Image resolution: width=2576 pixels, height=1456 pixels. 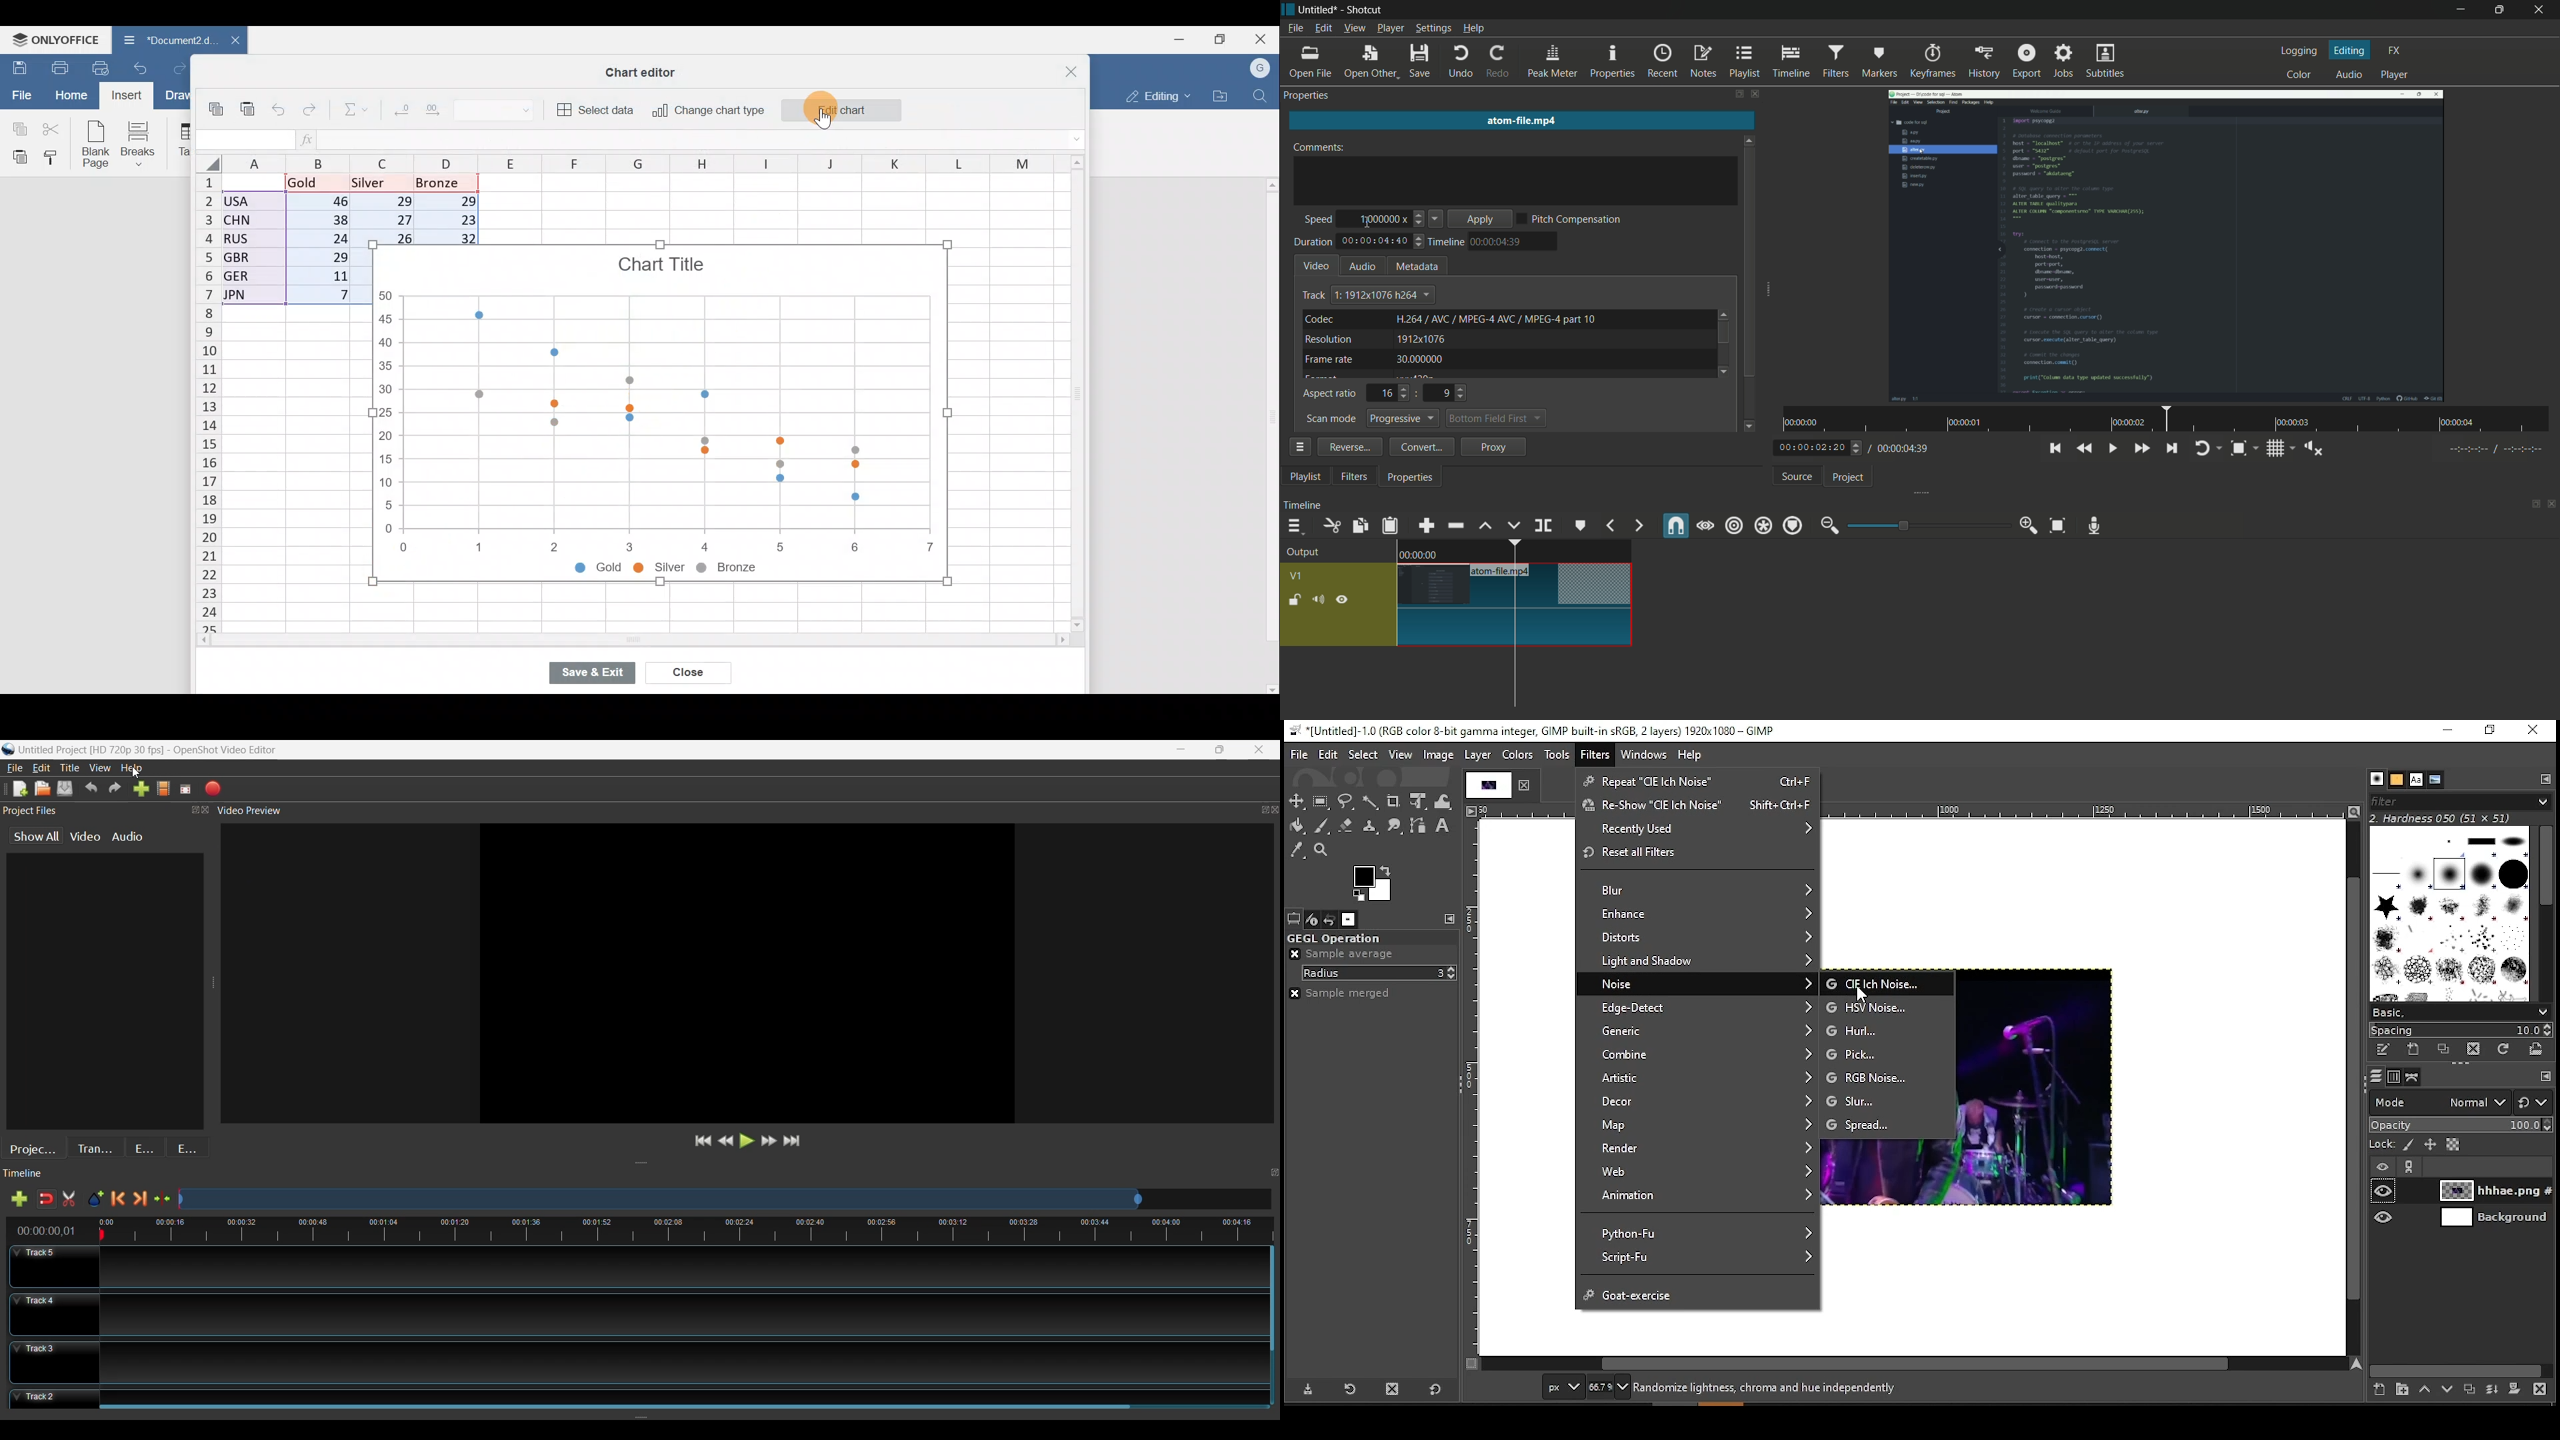 What do you see at coordinates (280, 107) in the screenshot?
I see `Undo` at bounding box center [280, 107].